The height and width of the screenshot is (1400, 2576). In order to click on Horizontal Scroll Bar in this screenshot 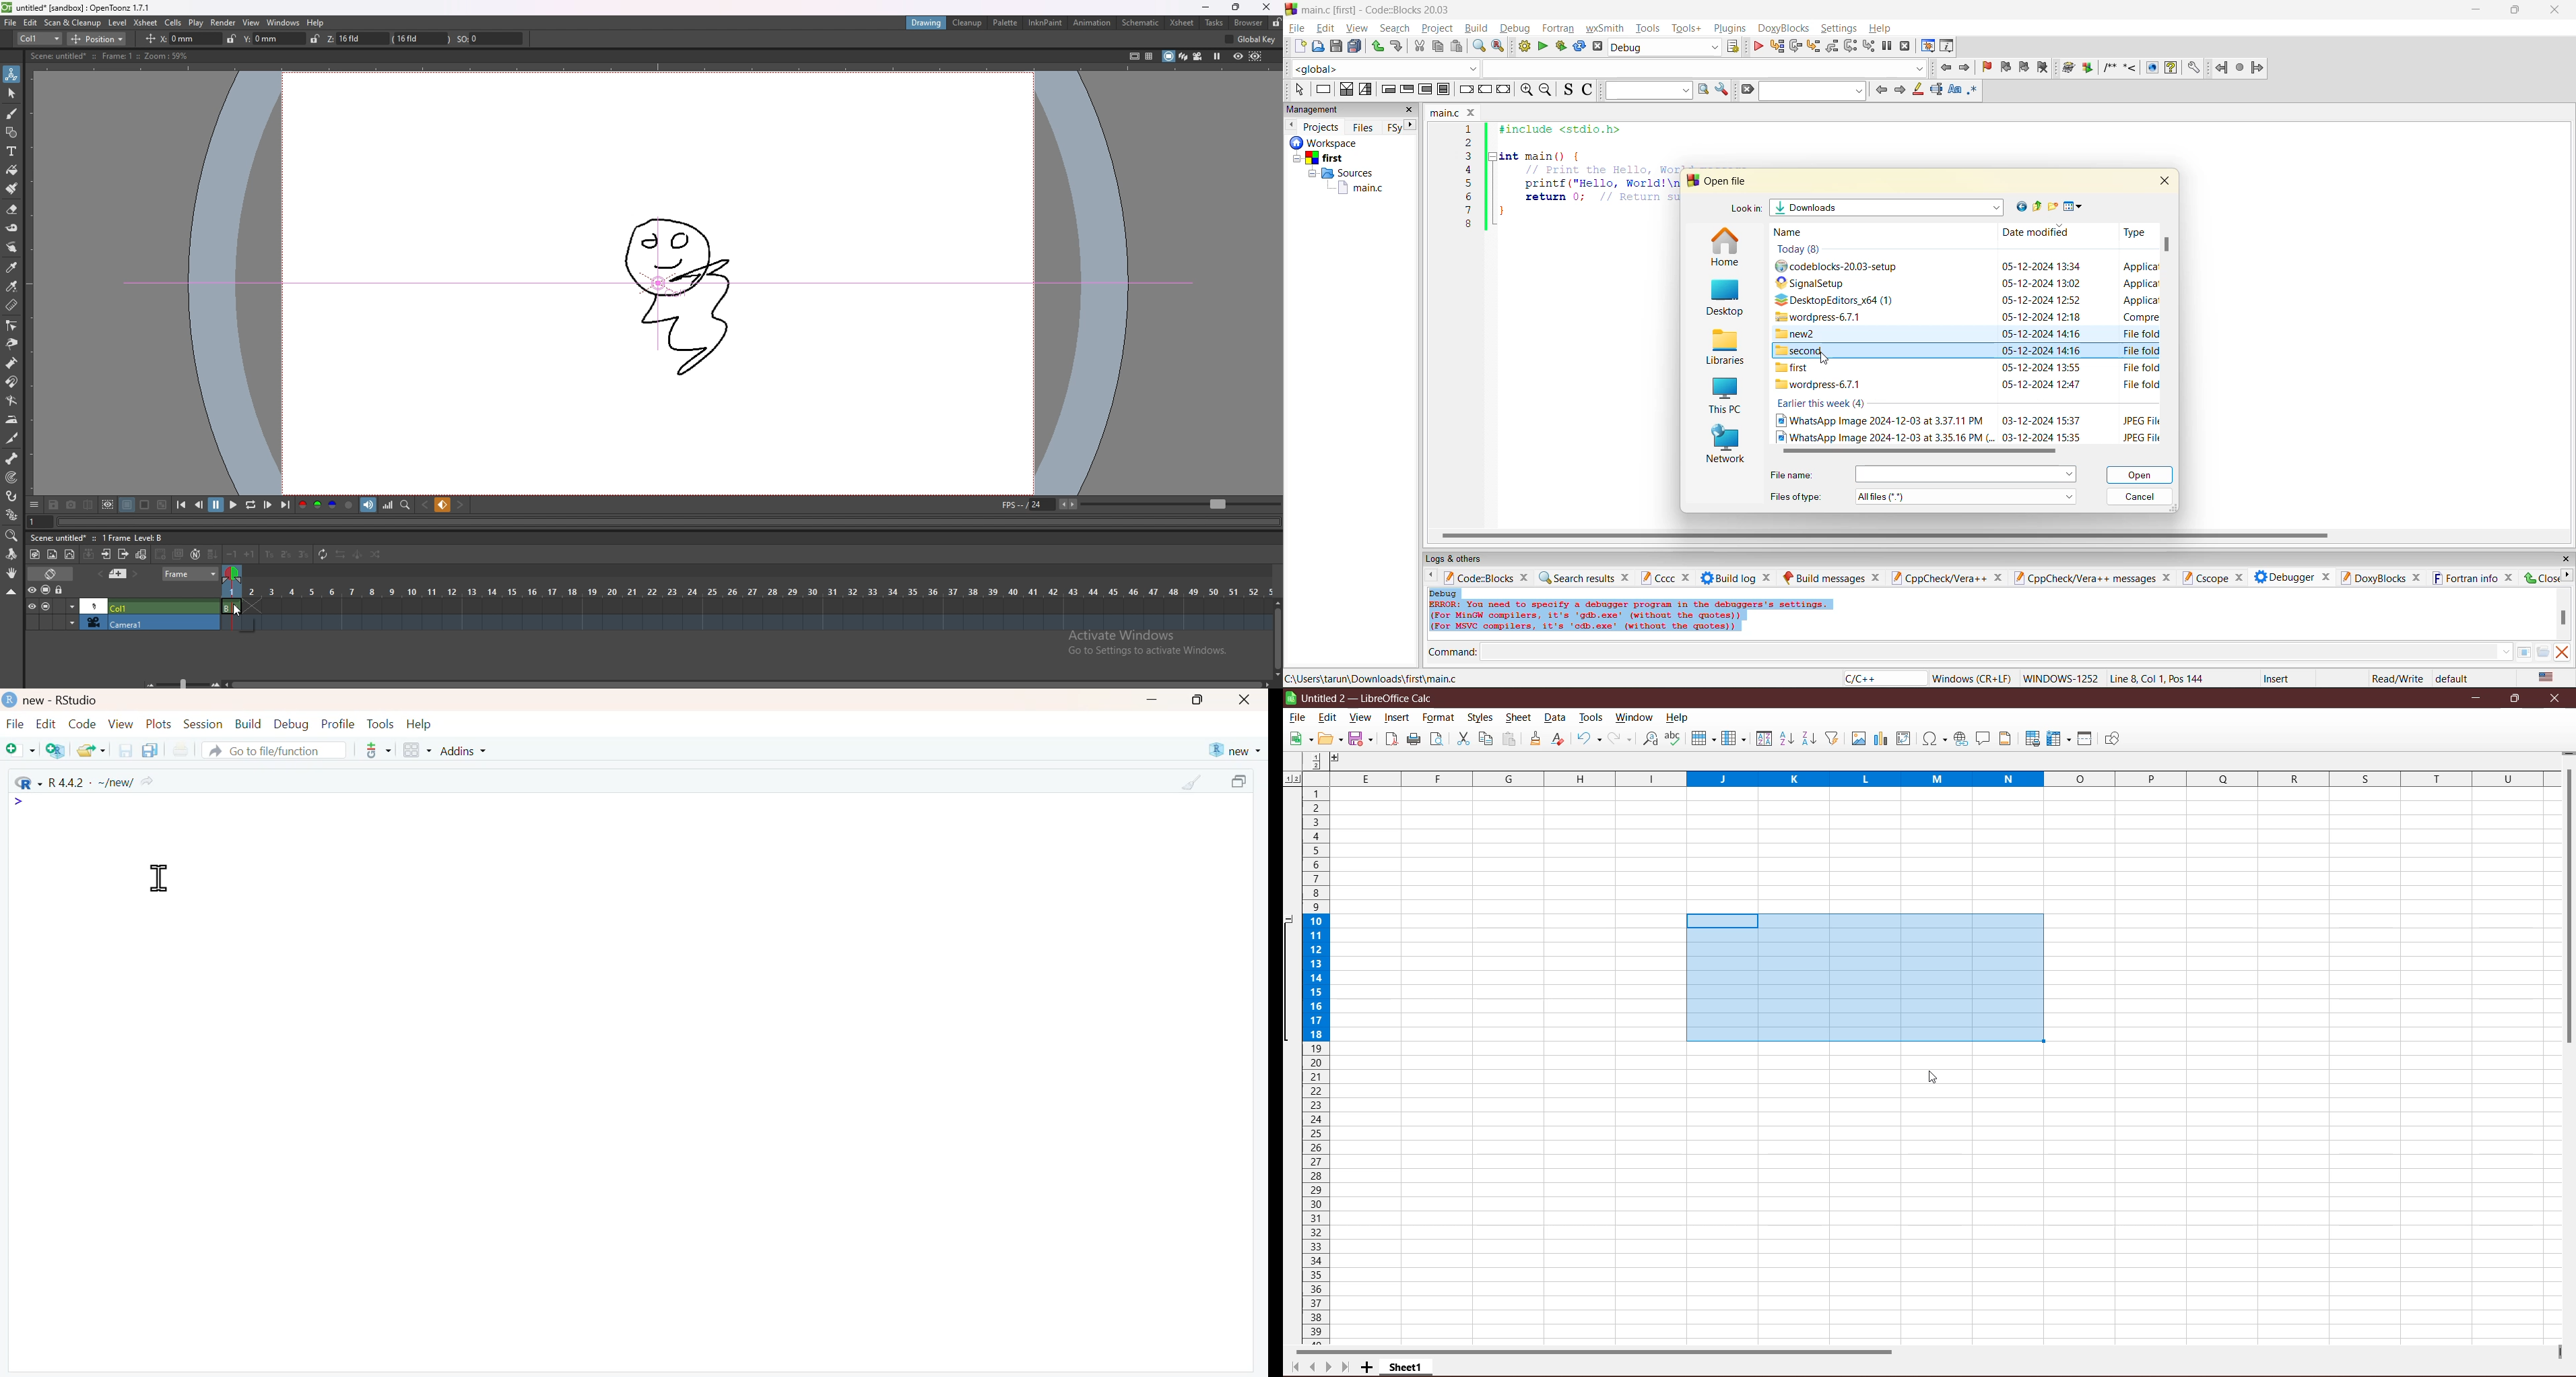, I will do `click(1603, 1351)`.